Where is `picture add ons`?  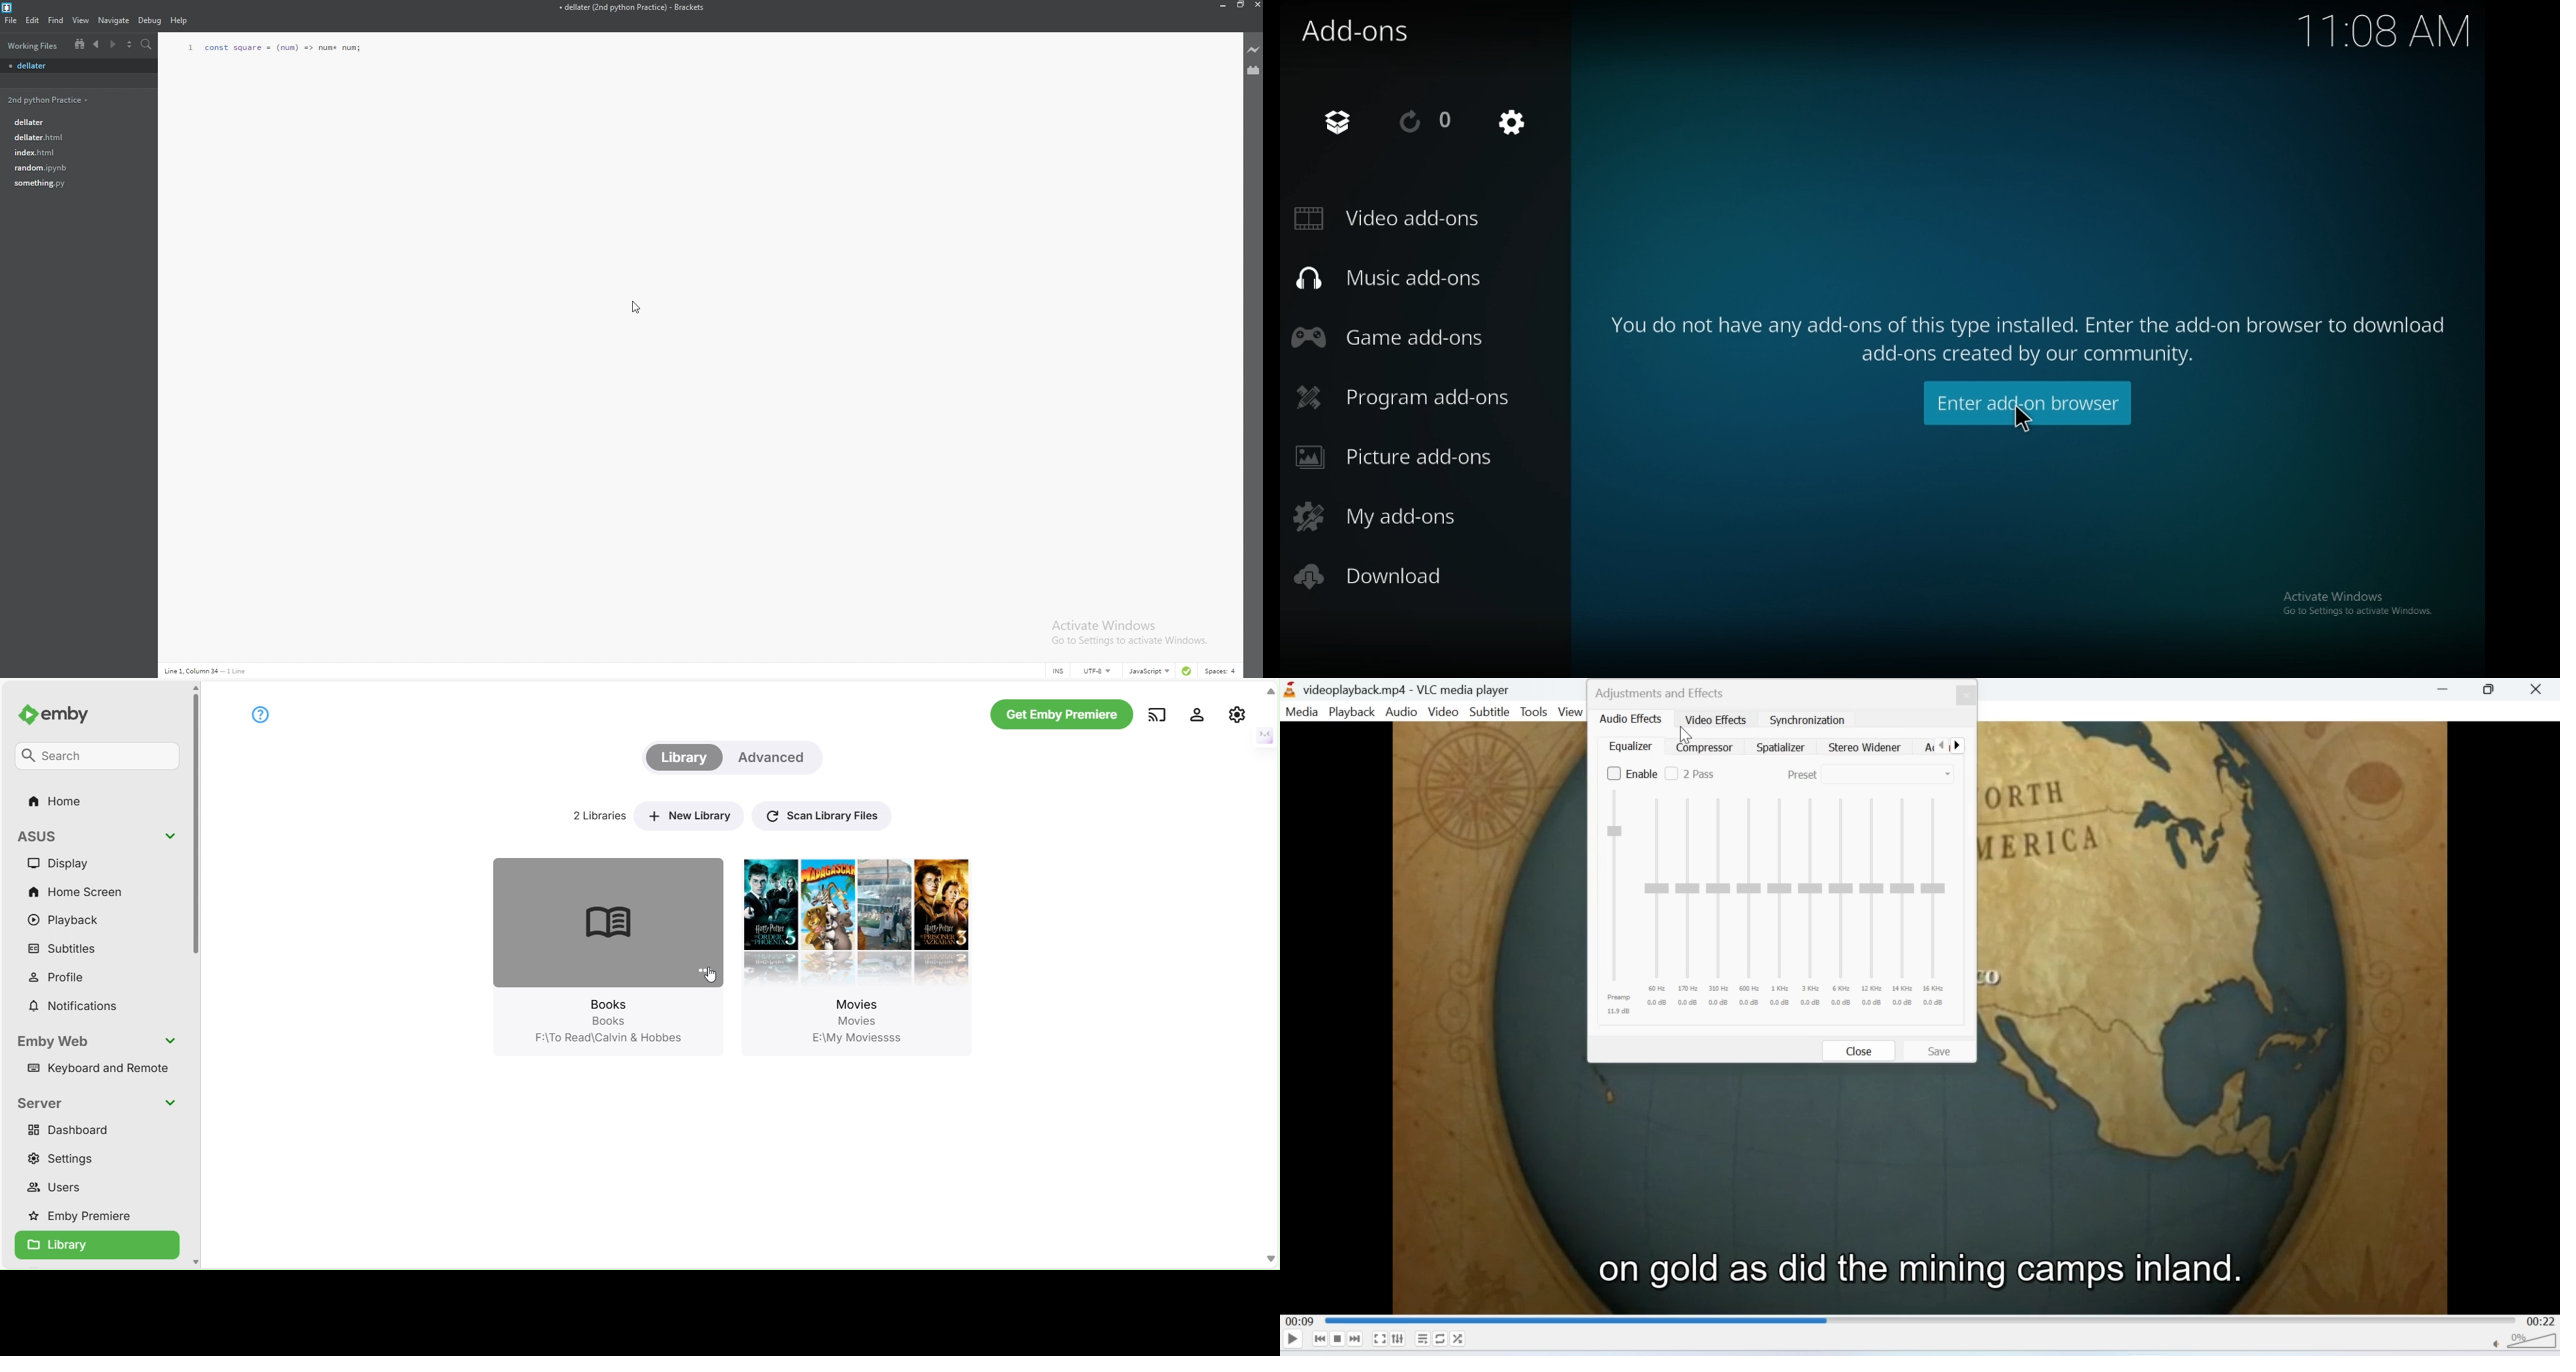
picture add ons is located at coordinates (1406, 457).